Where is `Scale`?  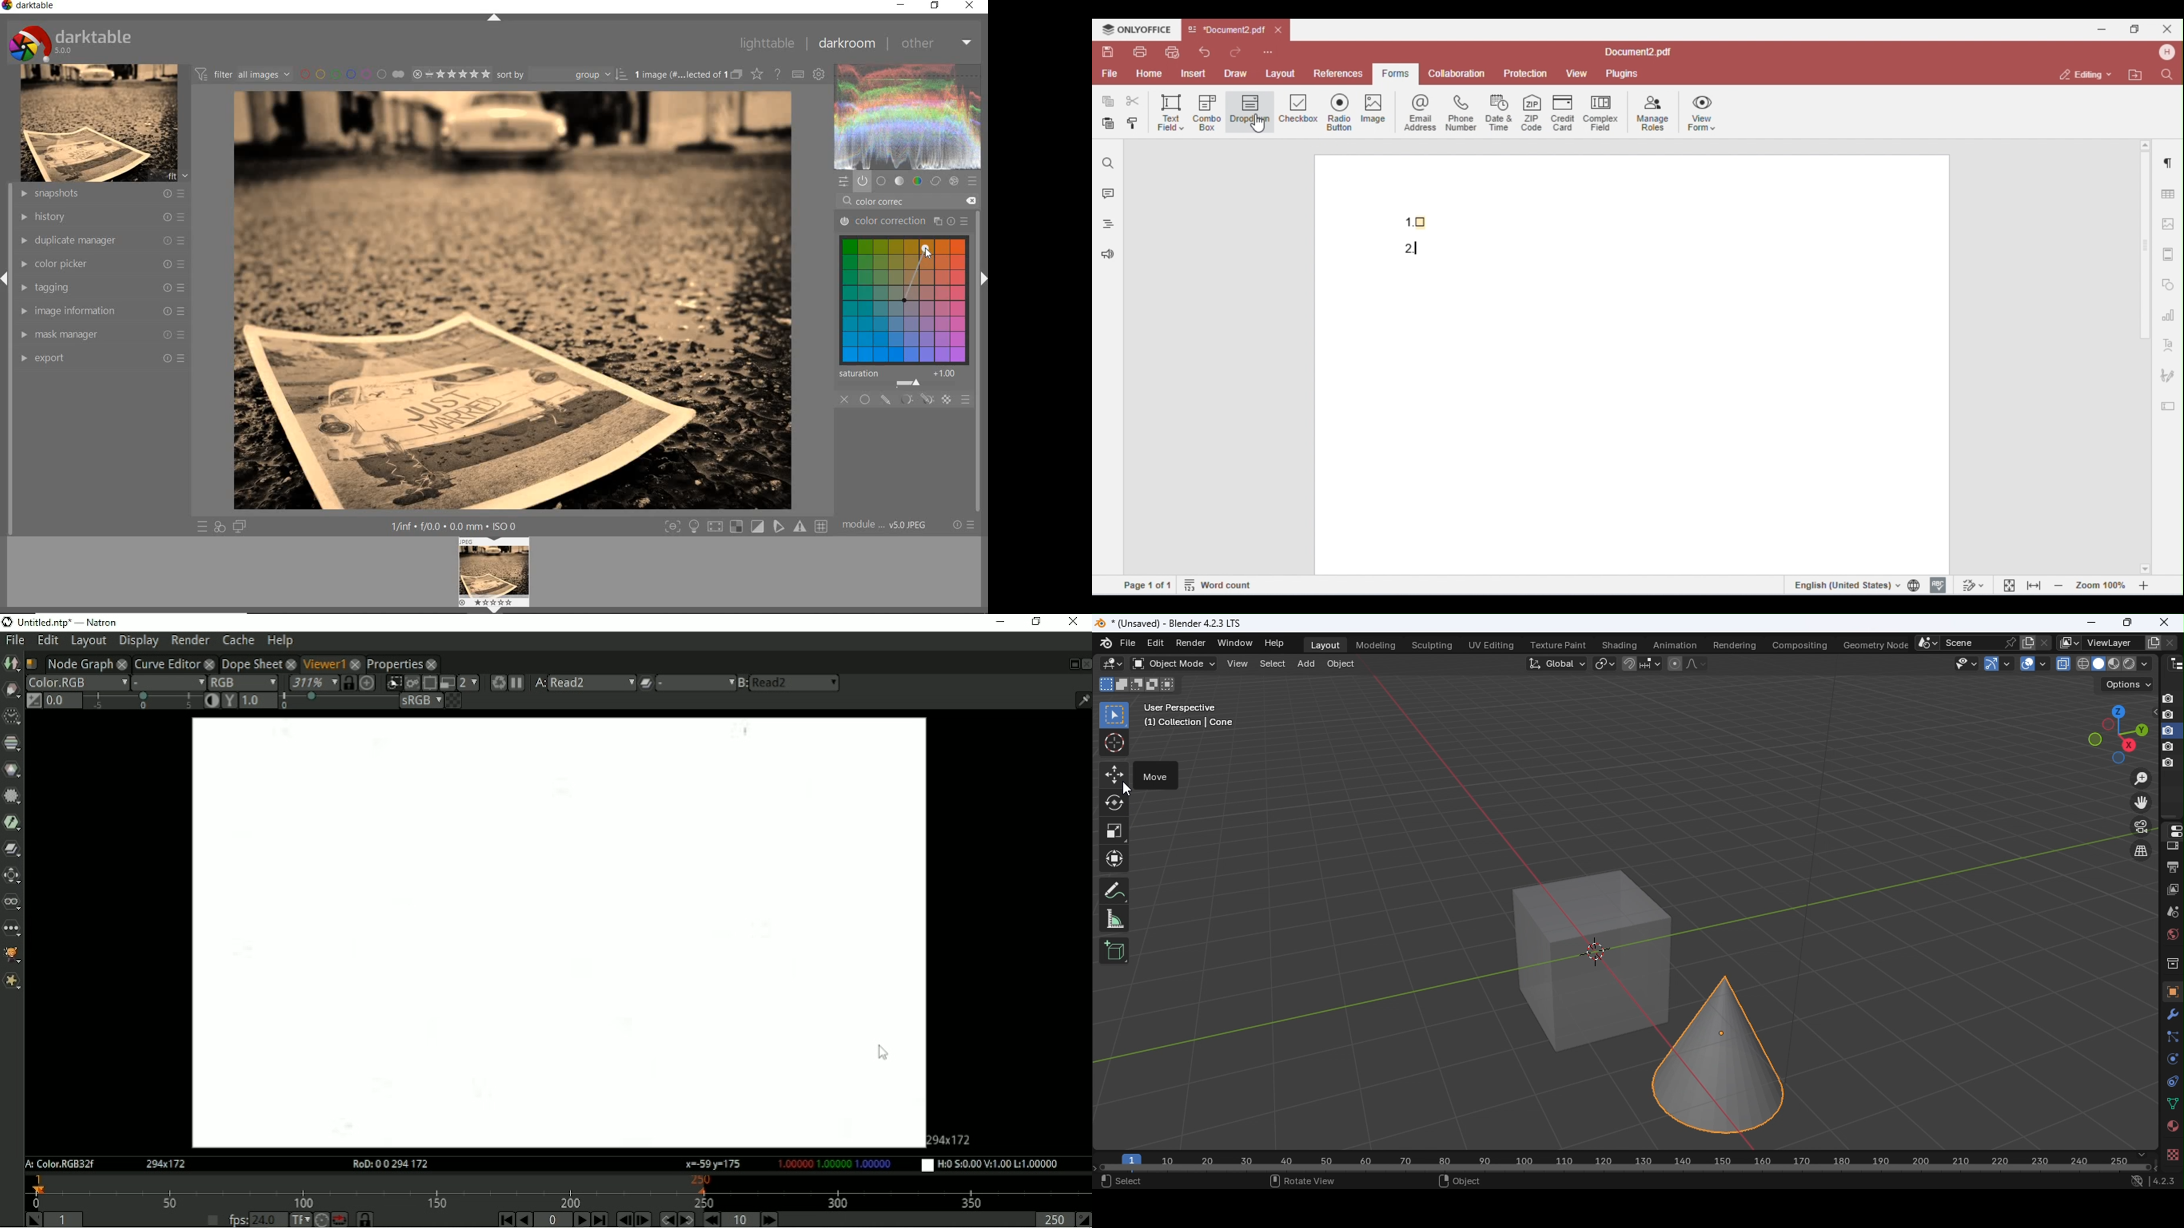
Scale is located at coordinates (1115, 831).